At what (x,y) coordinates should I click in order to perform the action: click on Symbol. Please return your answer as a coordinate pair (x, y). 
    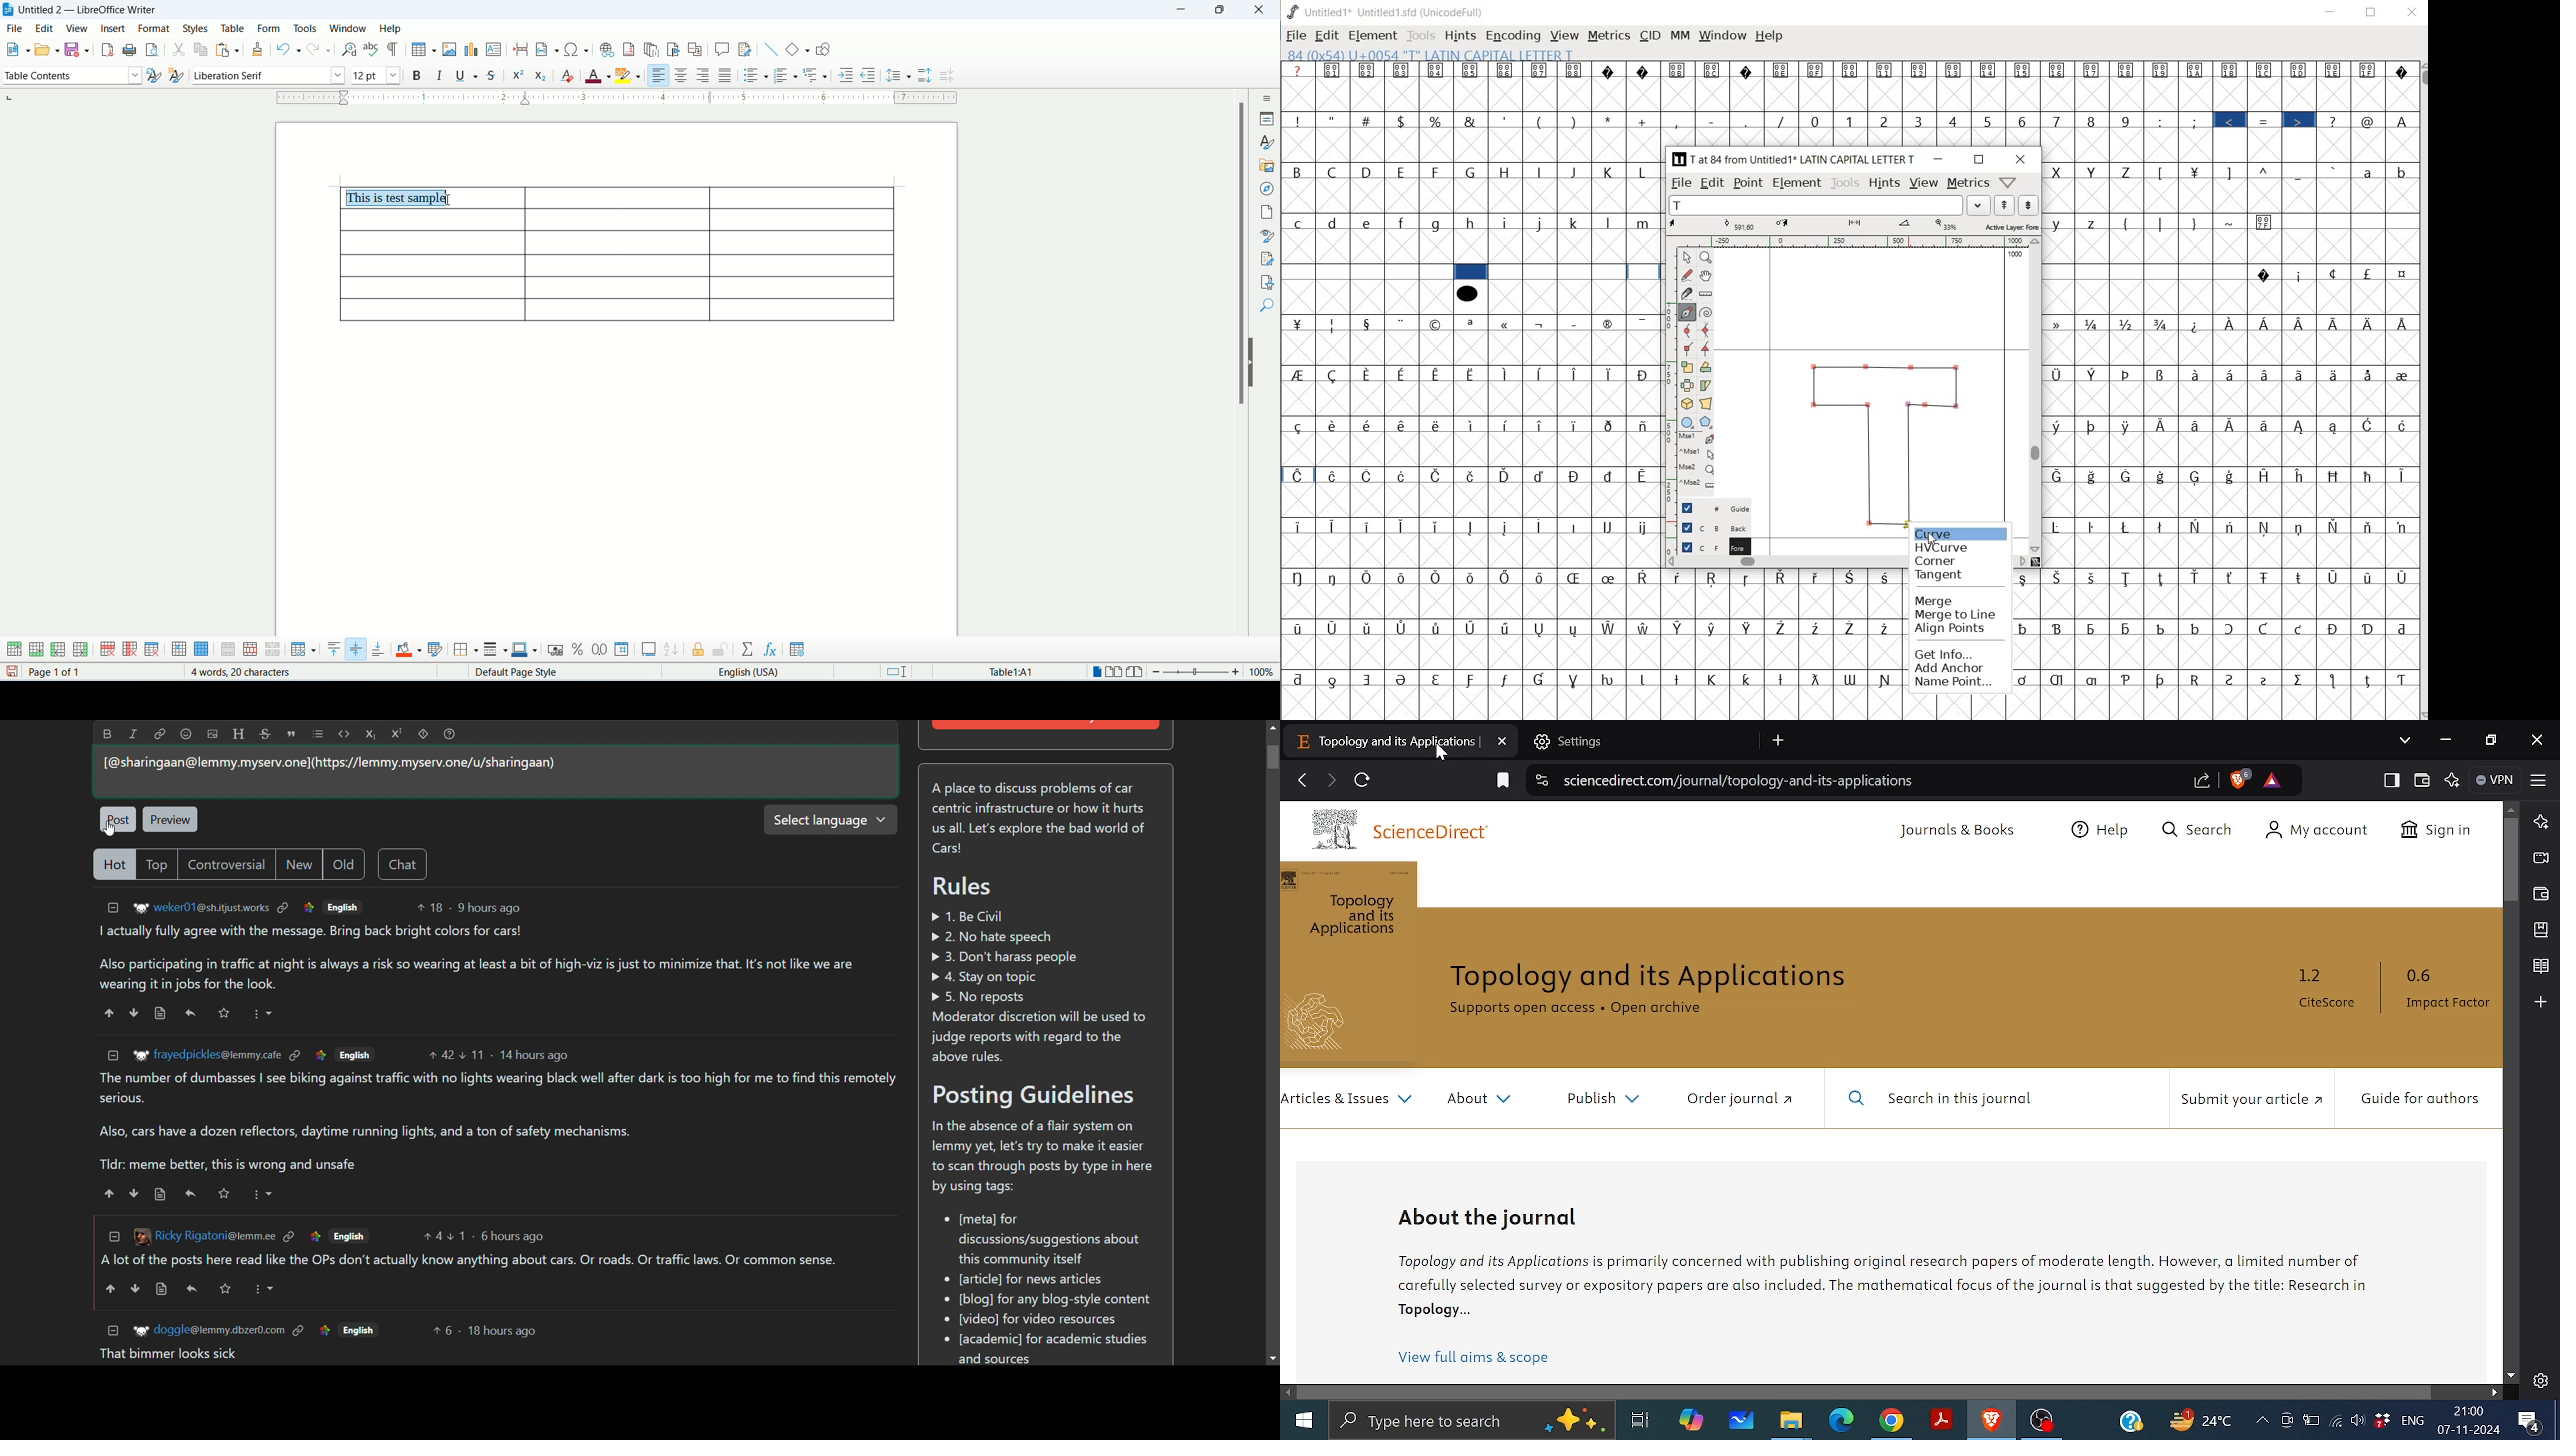
    Looking at the image, I should click on (1403, 424).